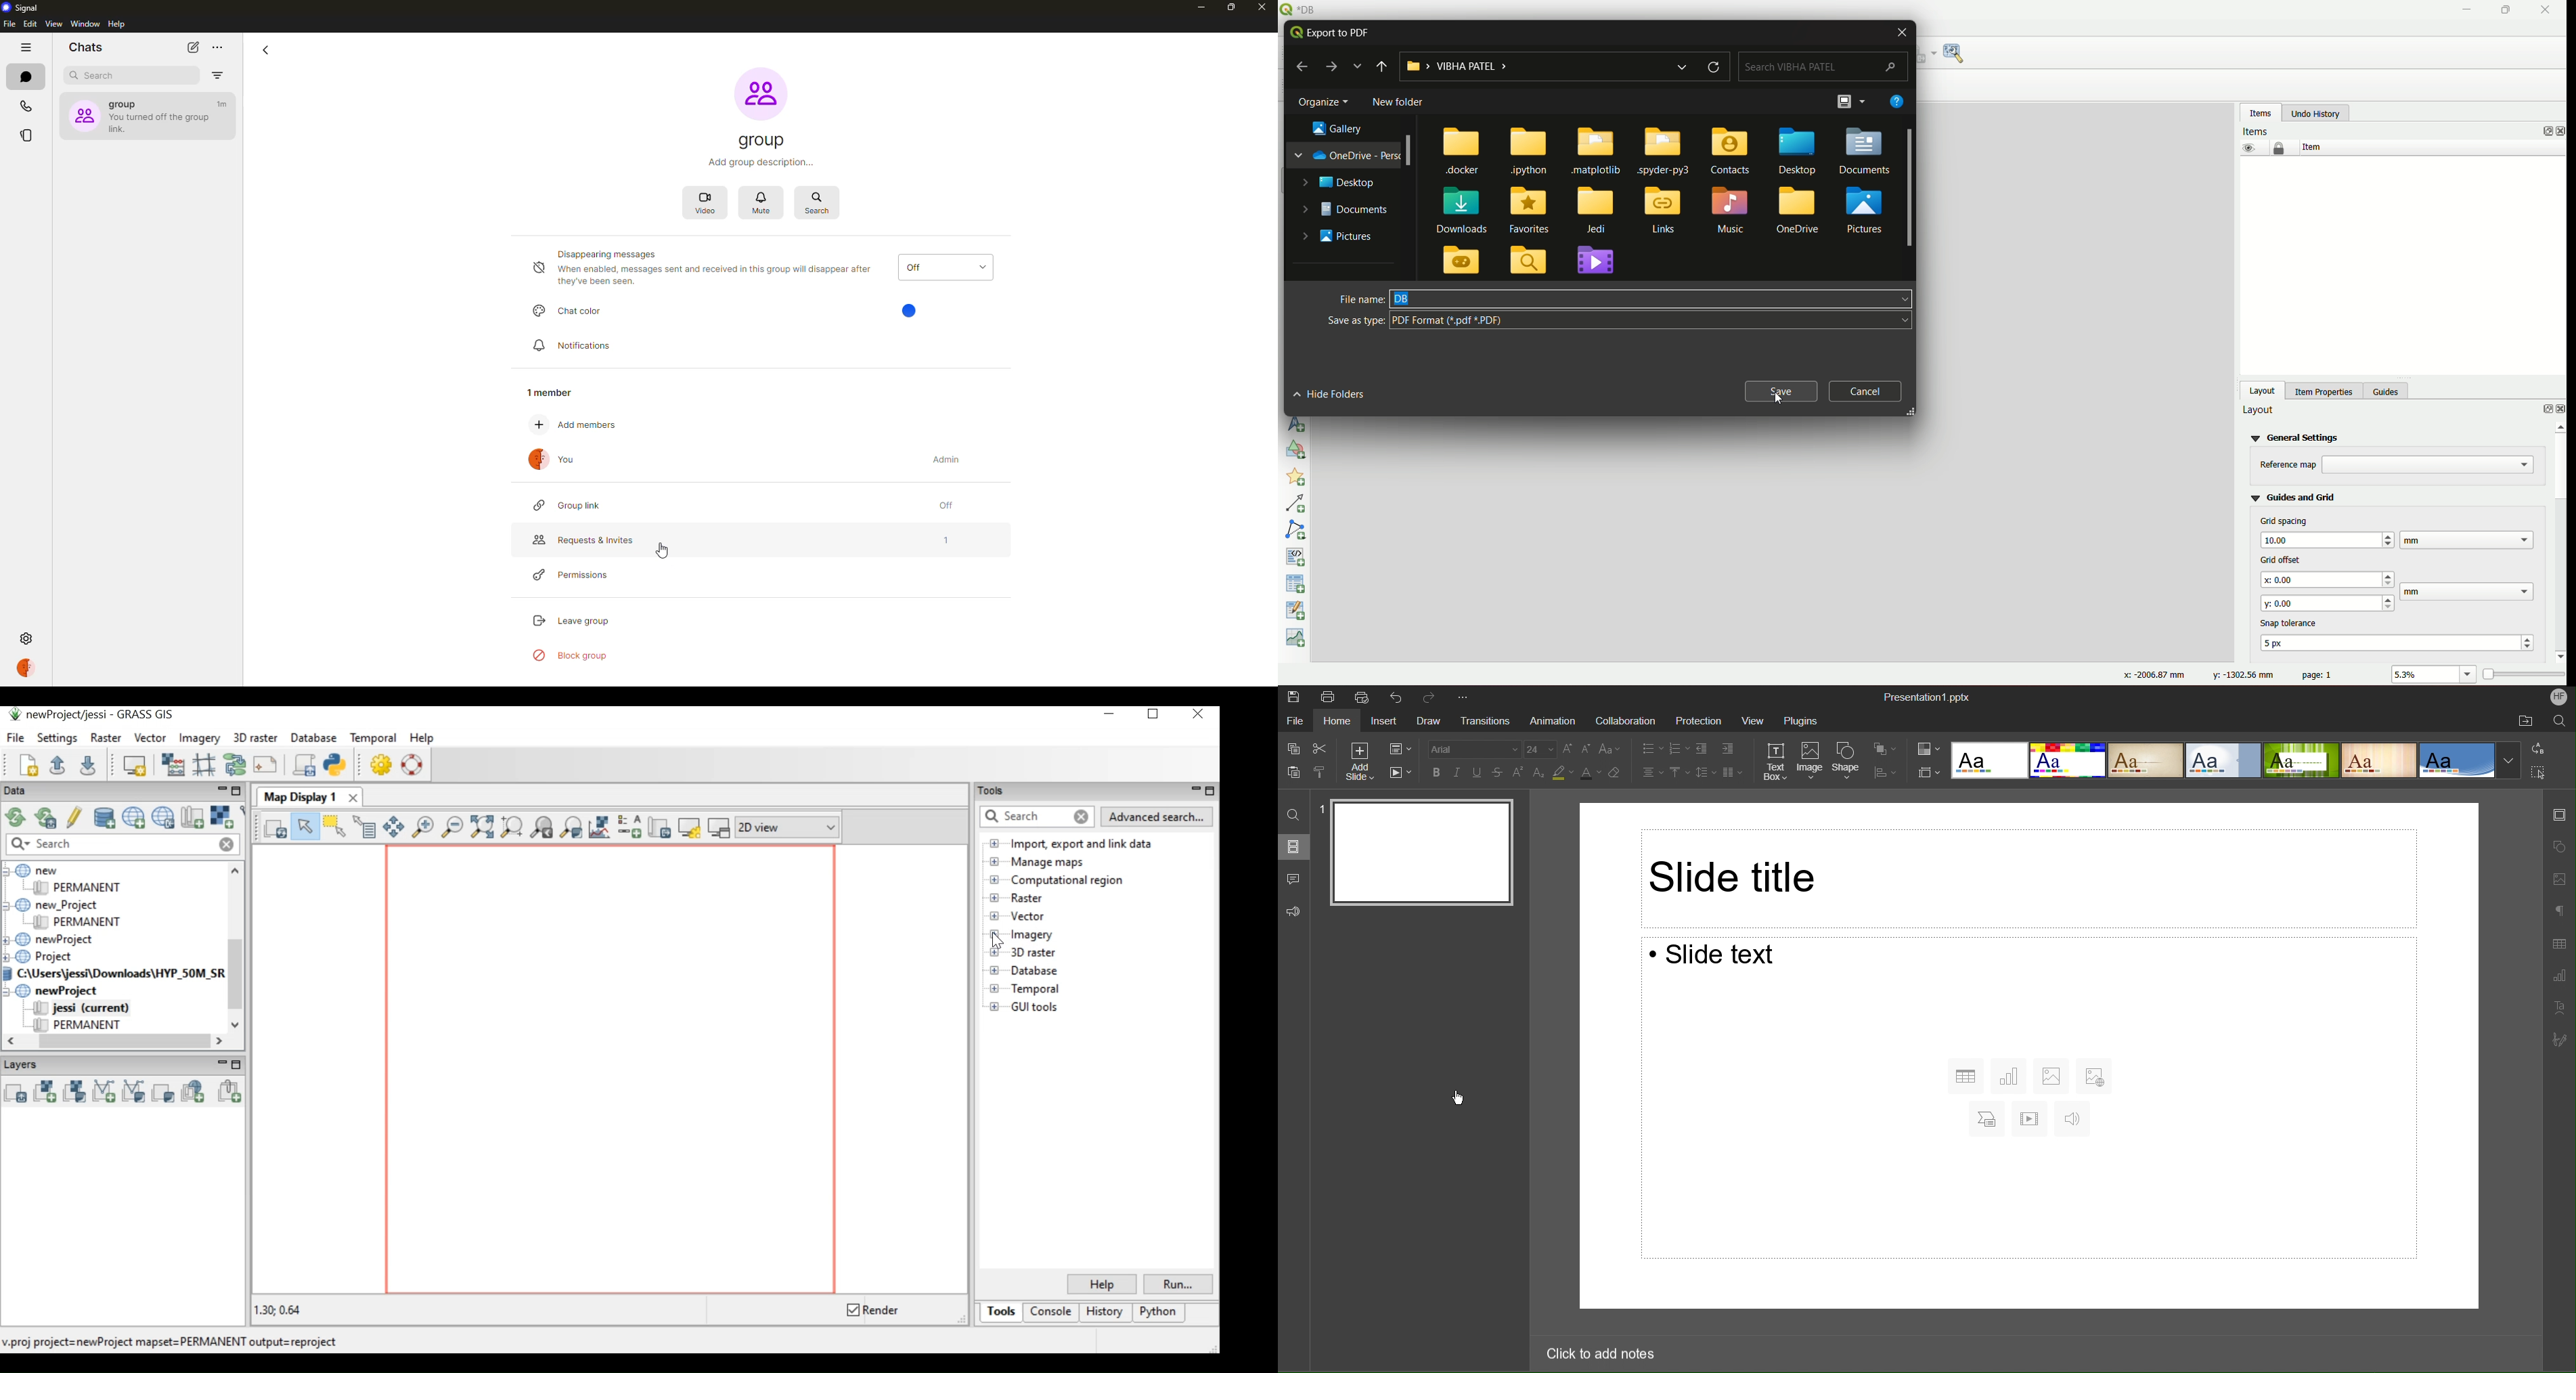 This screenshot has width=2576, height=1400. I want to click on general settings, so click(2298, 437).